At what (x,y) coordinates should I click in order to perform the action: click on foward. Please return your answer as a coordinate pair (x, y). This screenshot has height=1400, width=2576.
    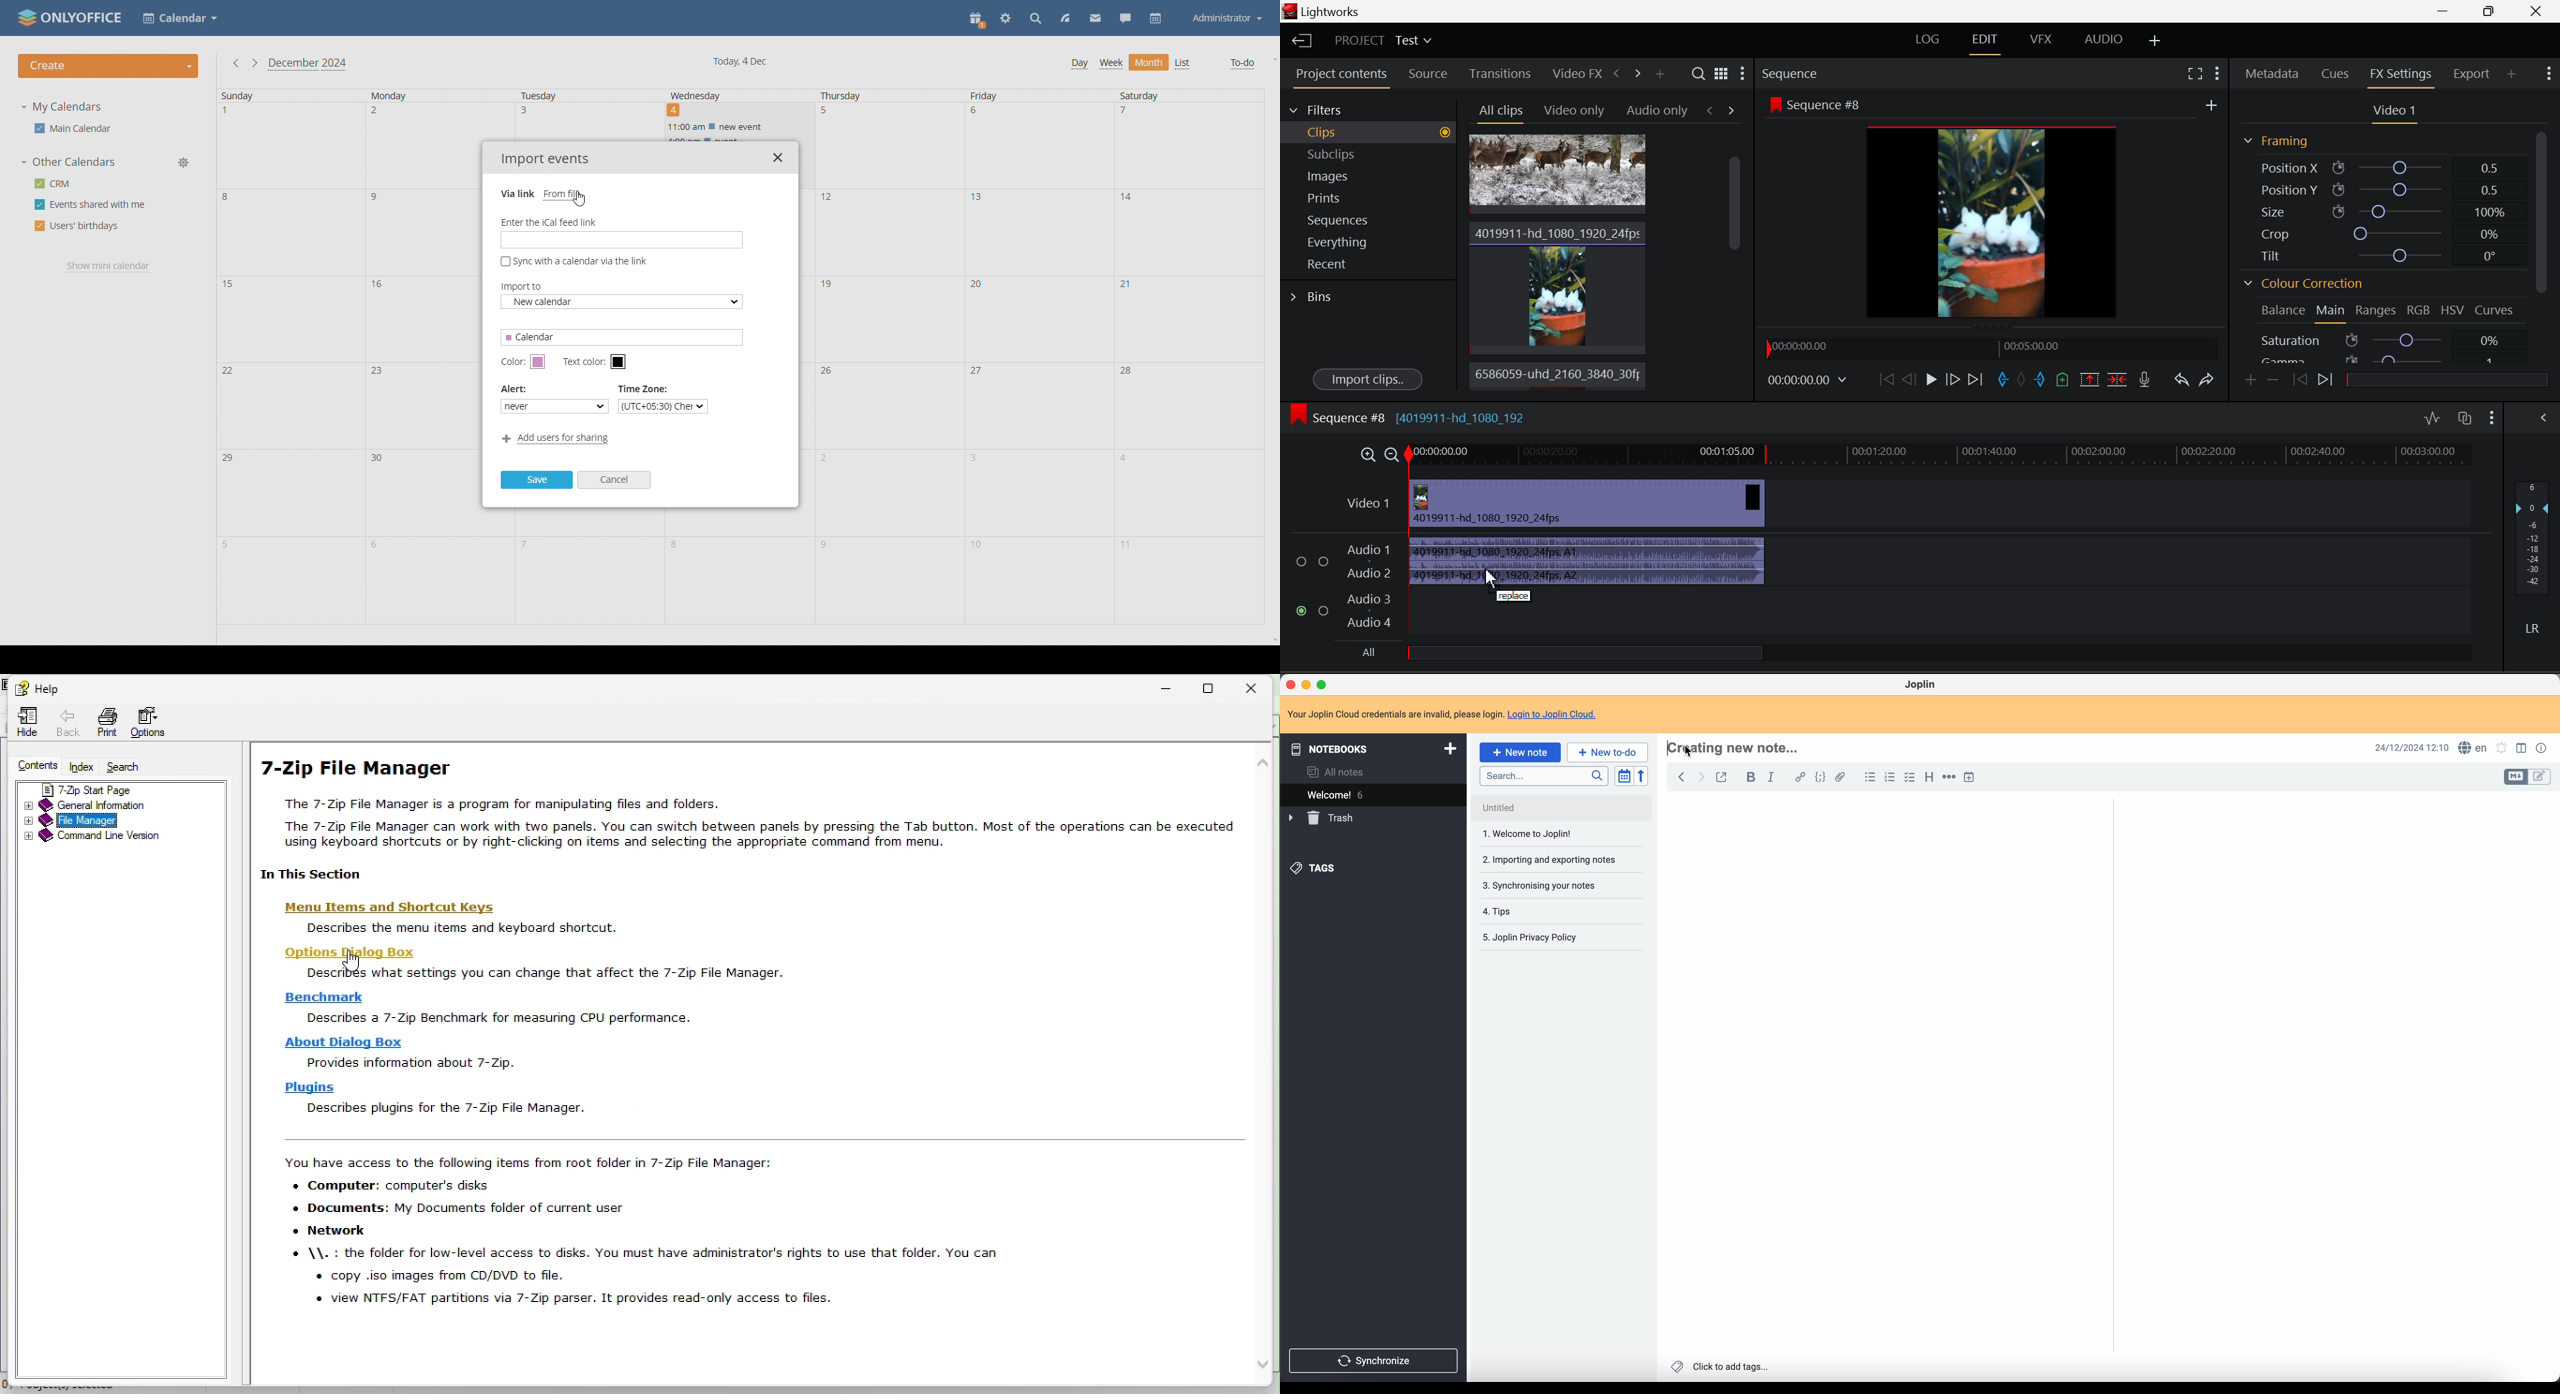
    Looking at the image, I should click on (1700, 778).